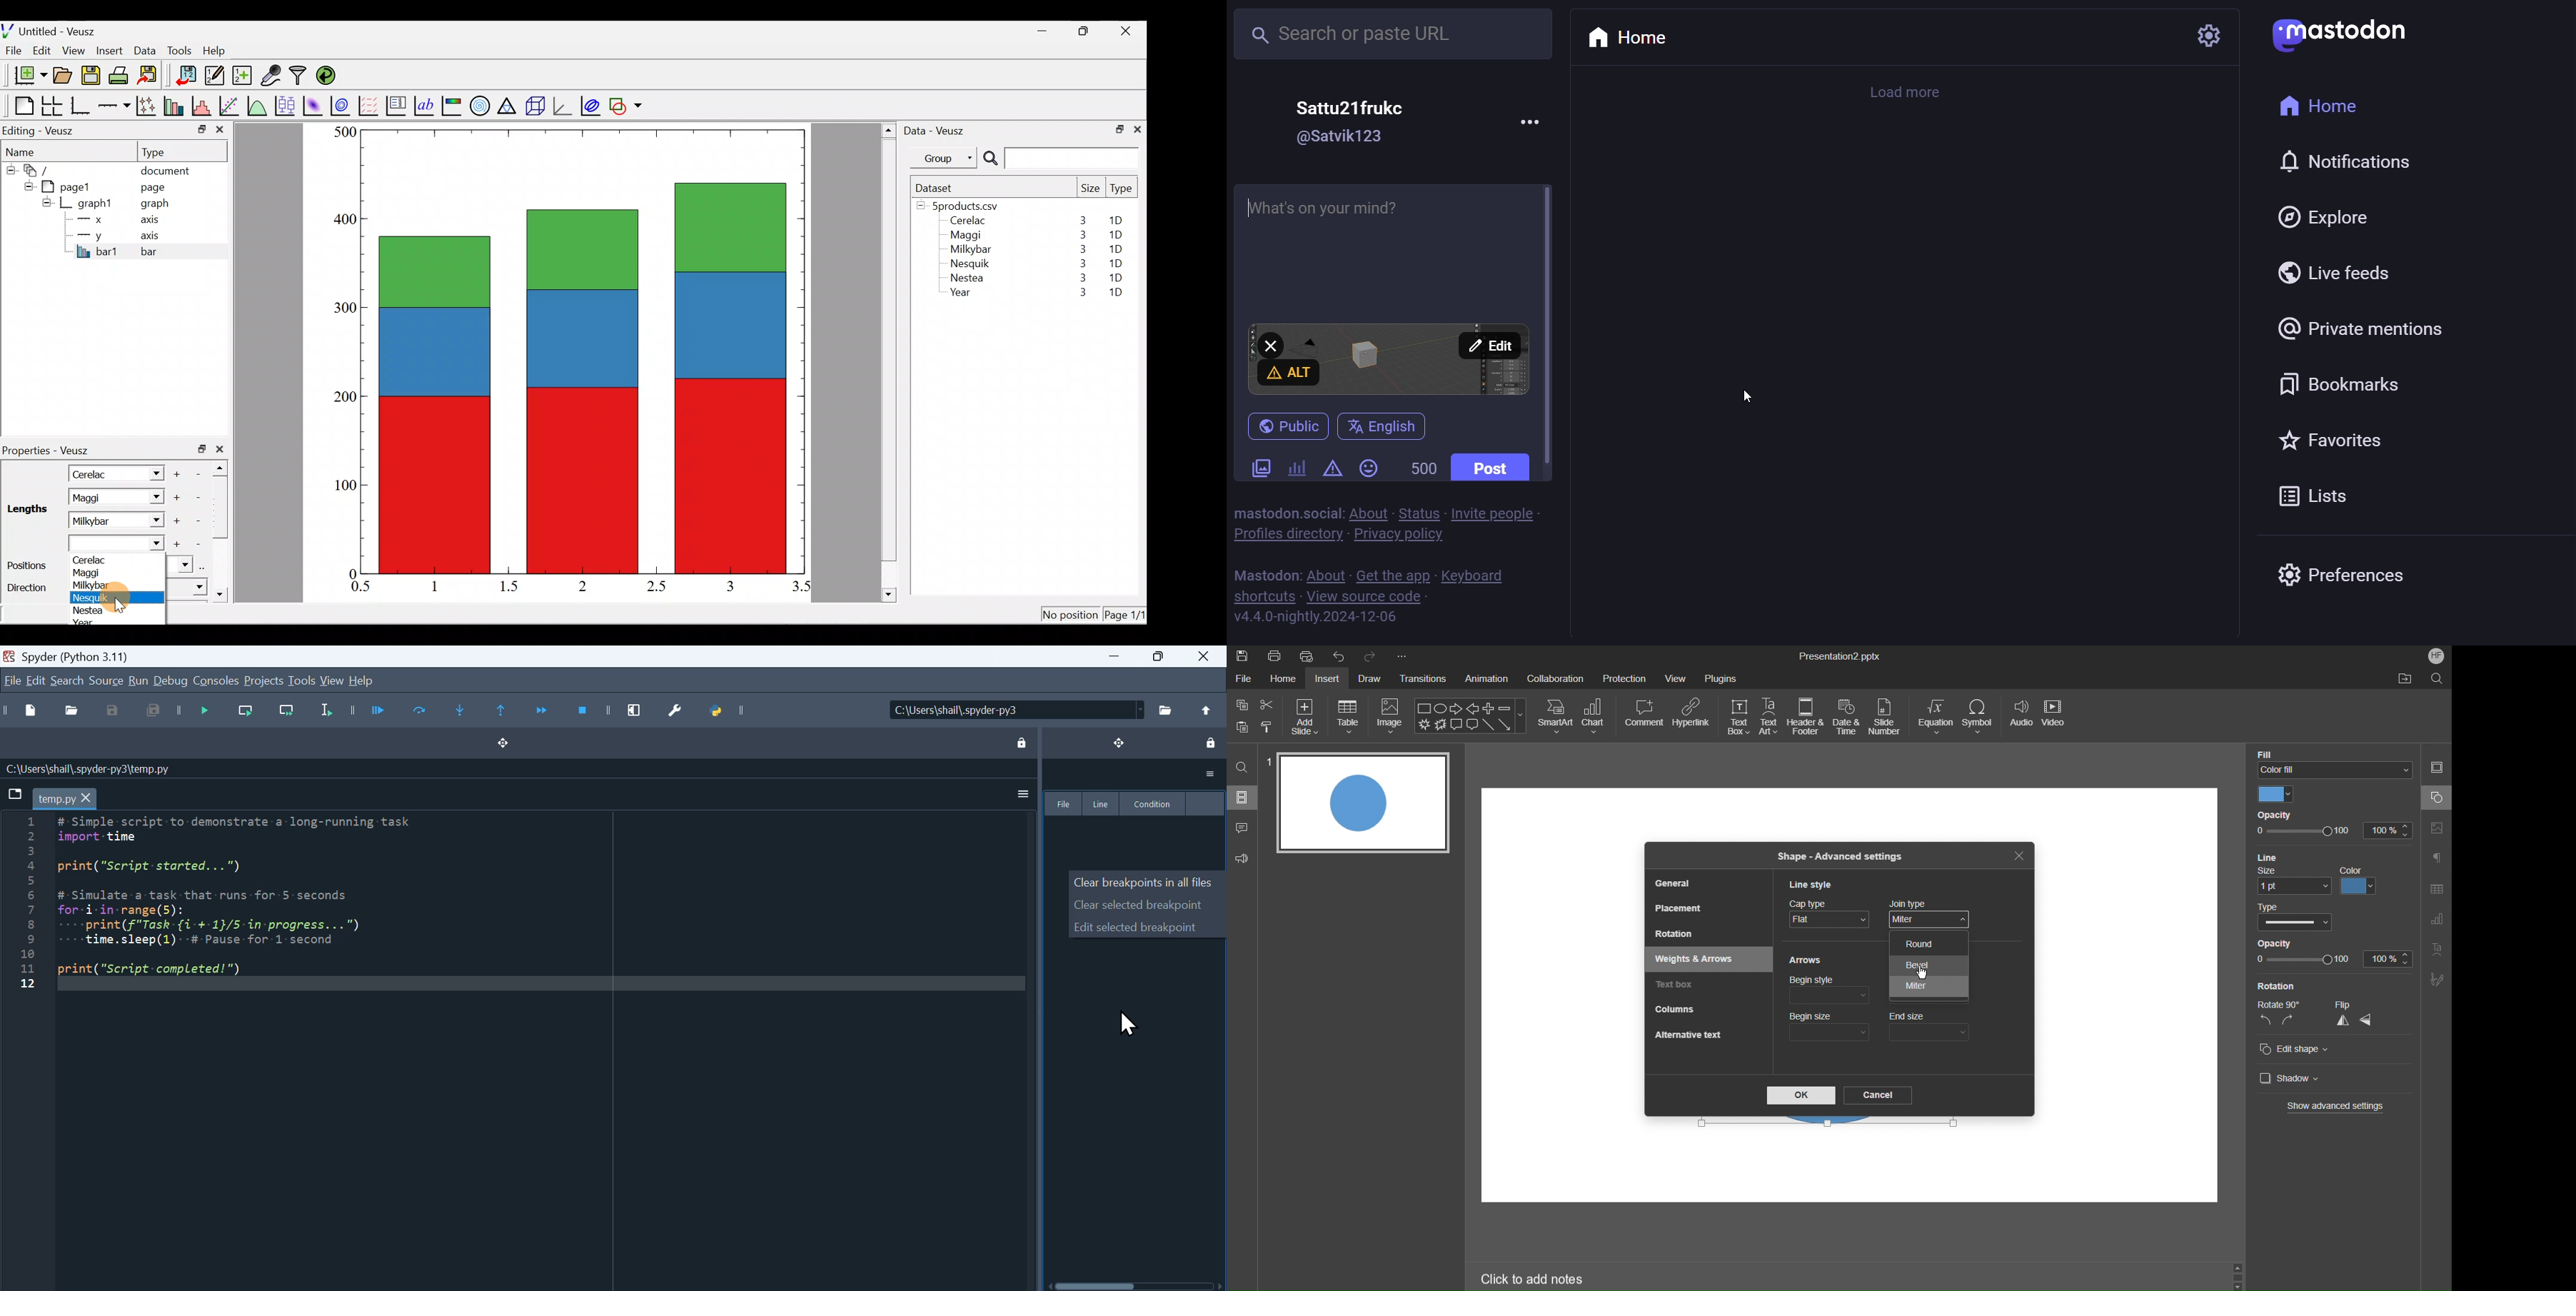 The image size is (2576, 1316). Describe the element at coordinates (1116, 293) in the screenshot. I see `1D` at that location.